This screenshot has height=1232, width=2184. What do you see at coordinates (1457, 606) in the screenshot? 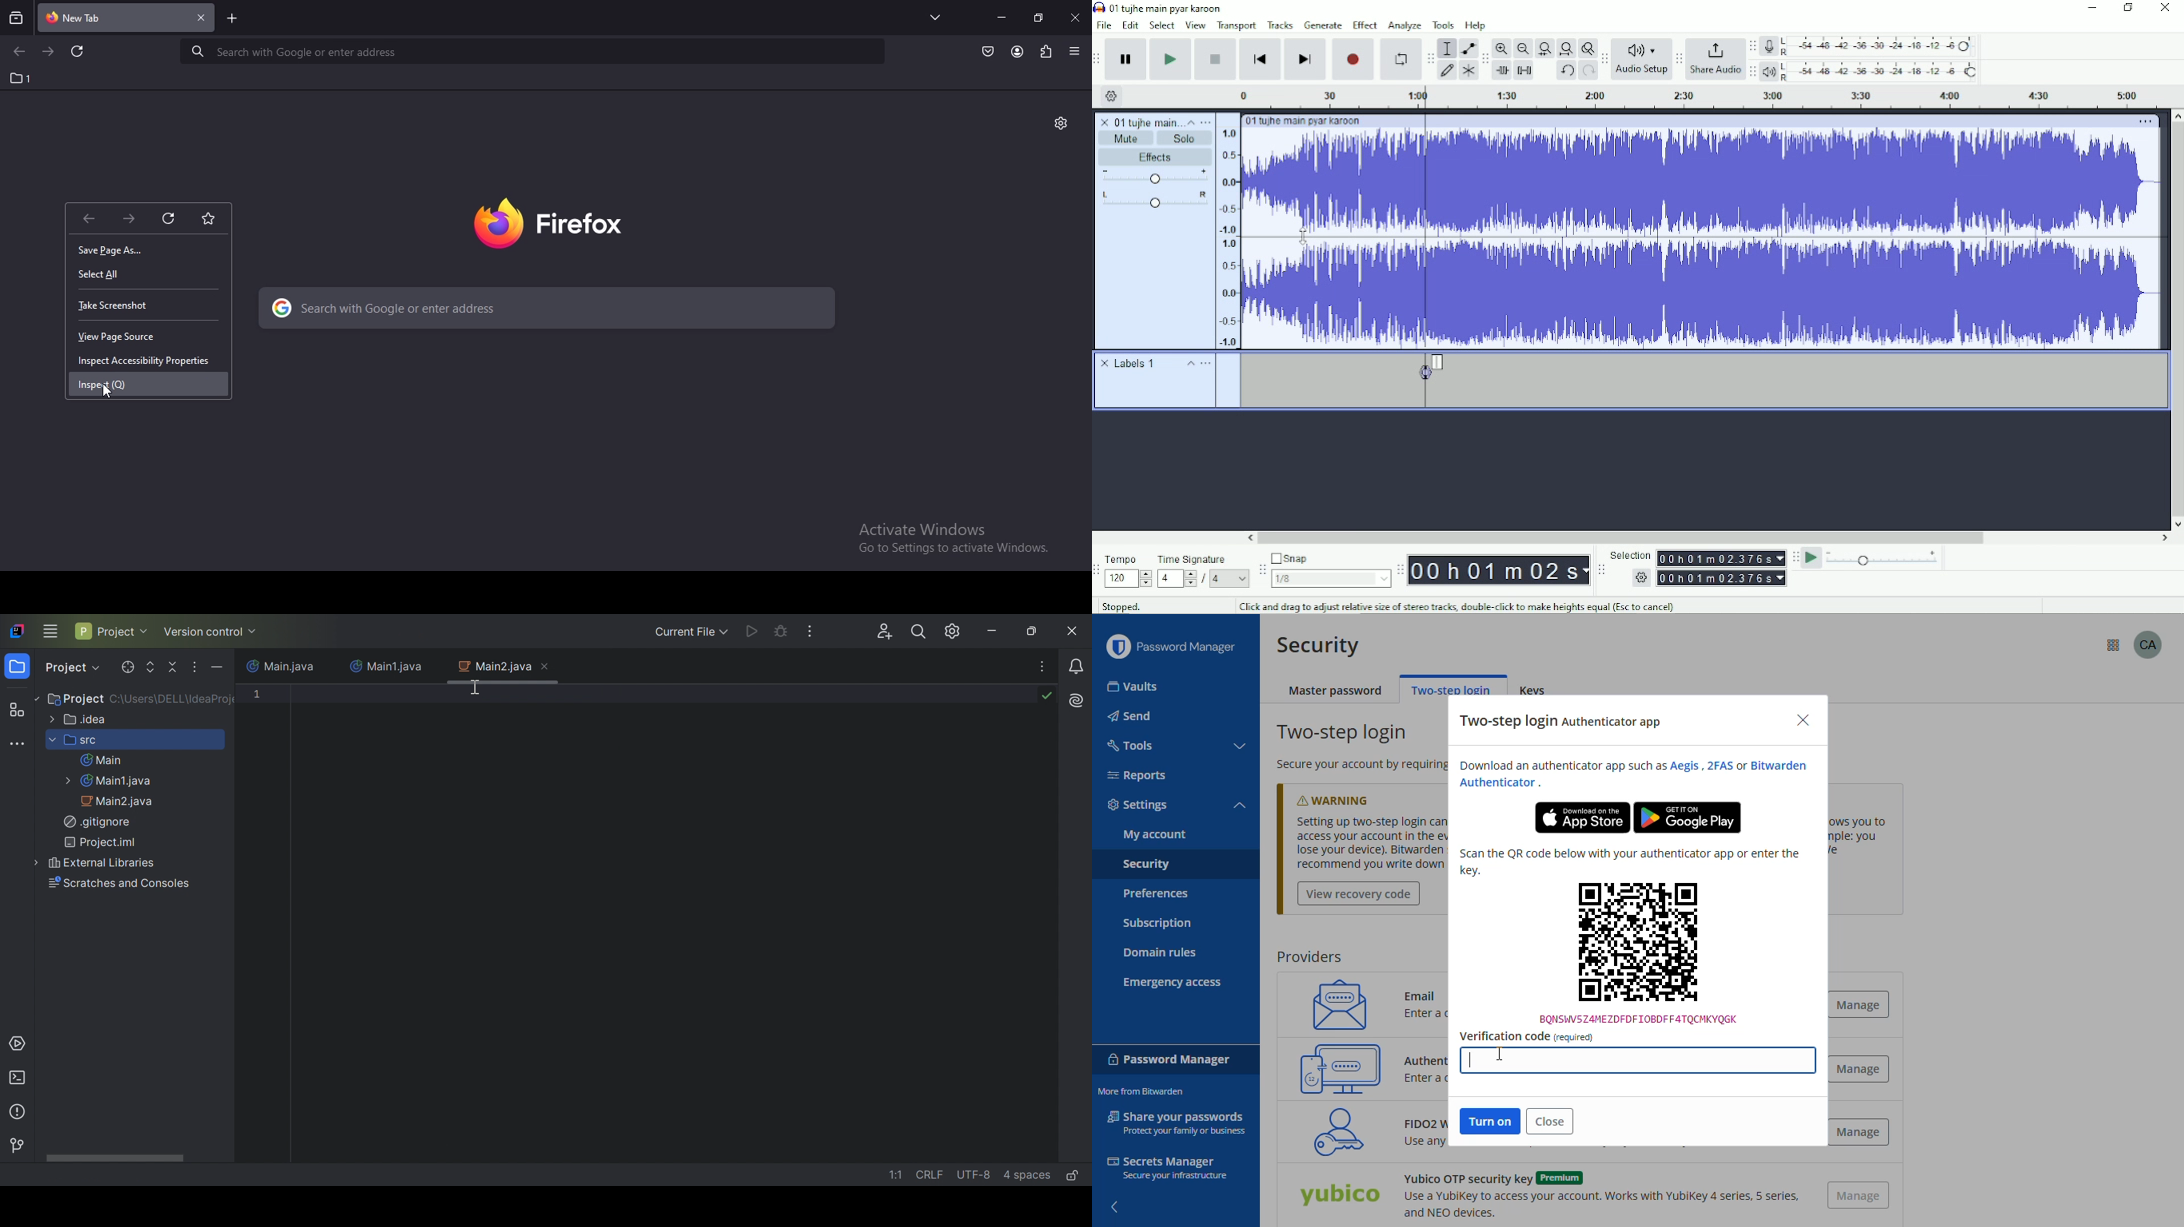
I see `Click and drag to adjust relative size of stereo tracks, double-click to make heights equal.` at bounding box center [1457, 606].